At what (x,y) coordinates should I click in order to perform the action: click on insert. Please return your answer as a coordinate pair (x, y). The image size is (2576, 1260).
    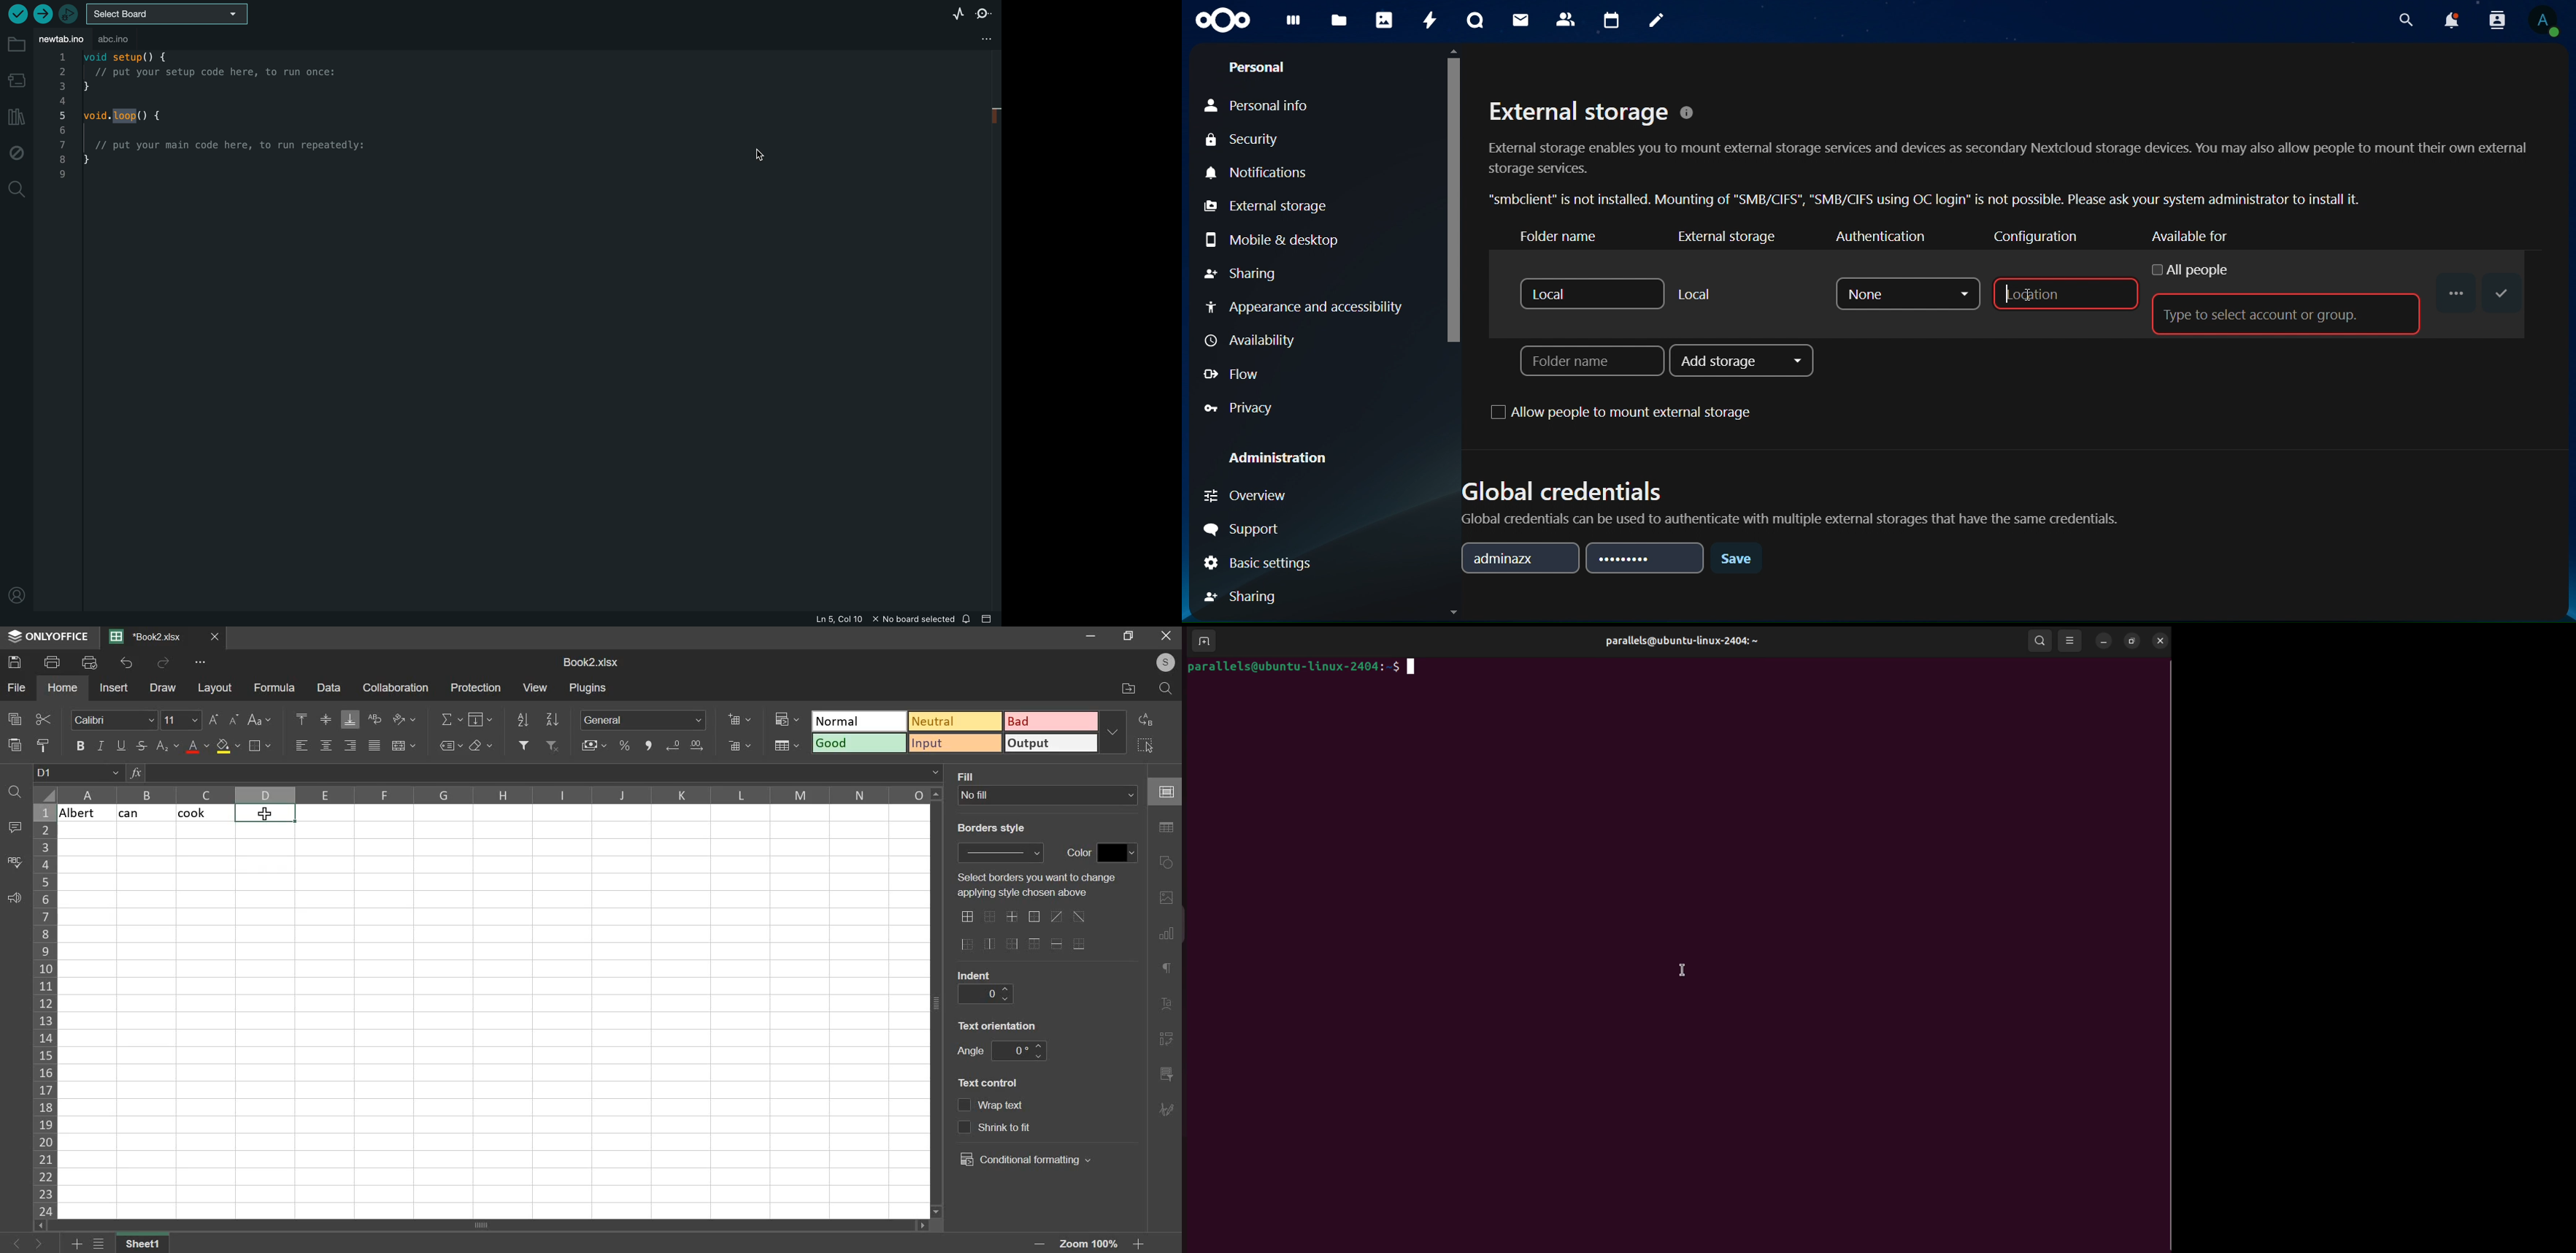
    Looking at the image, I should click on (113, 687).